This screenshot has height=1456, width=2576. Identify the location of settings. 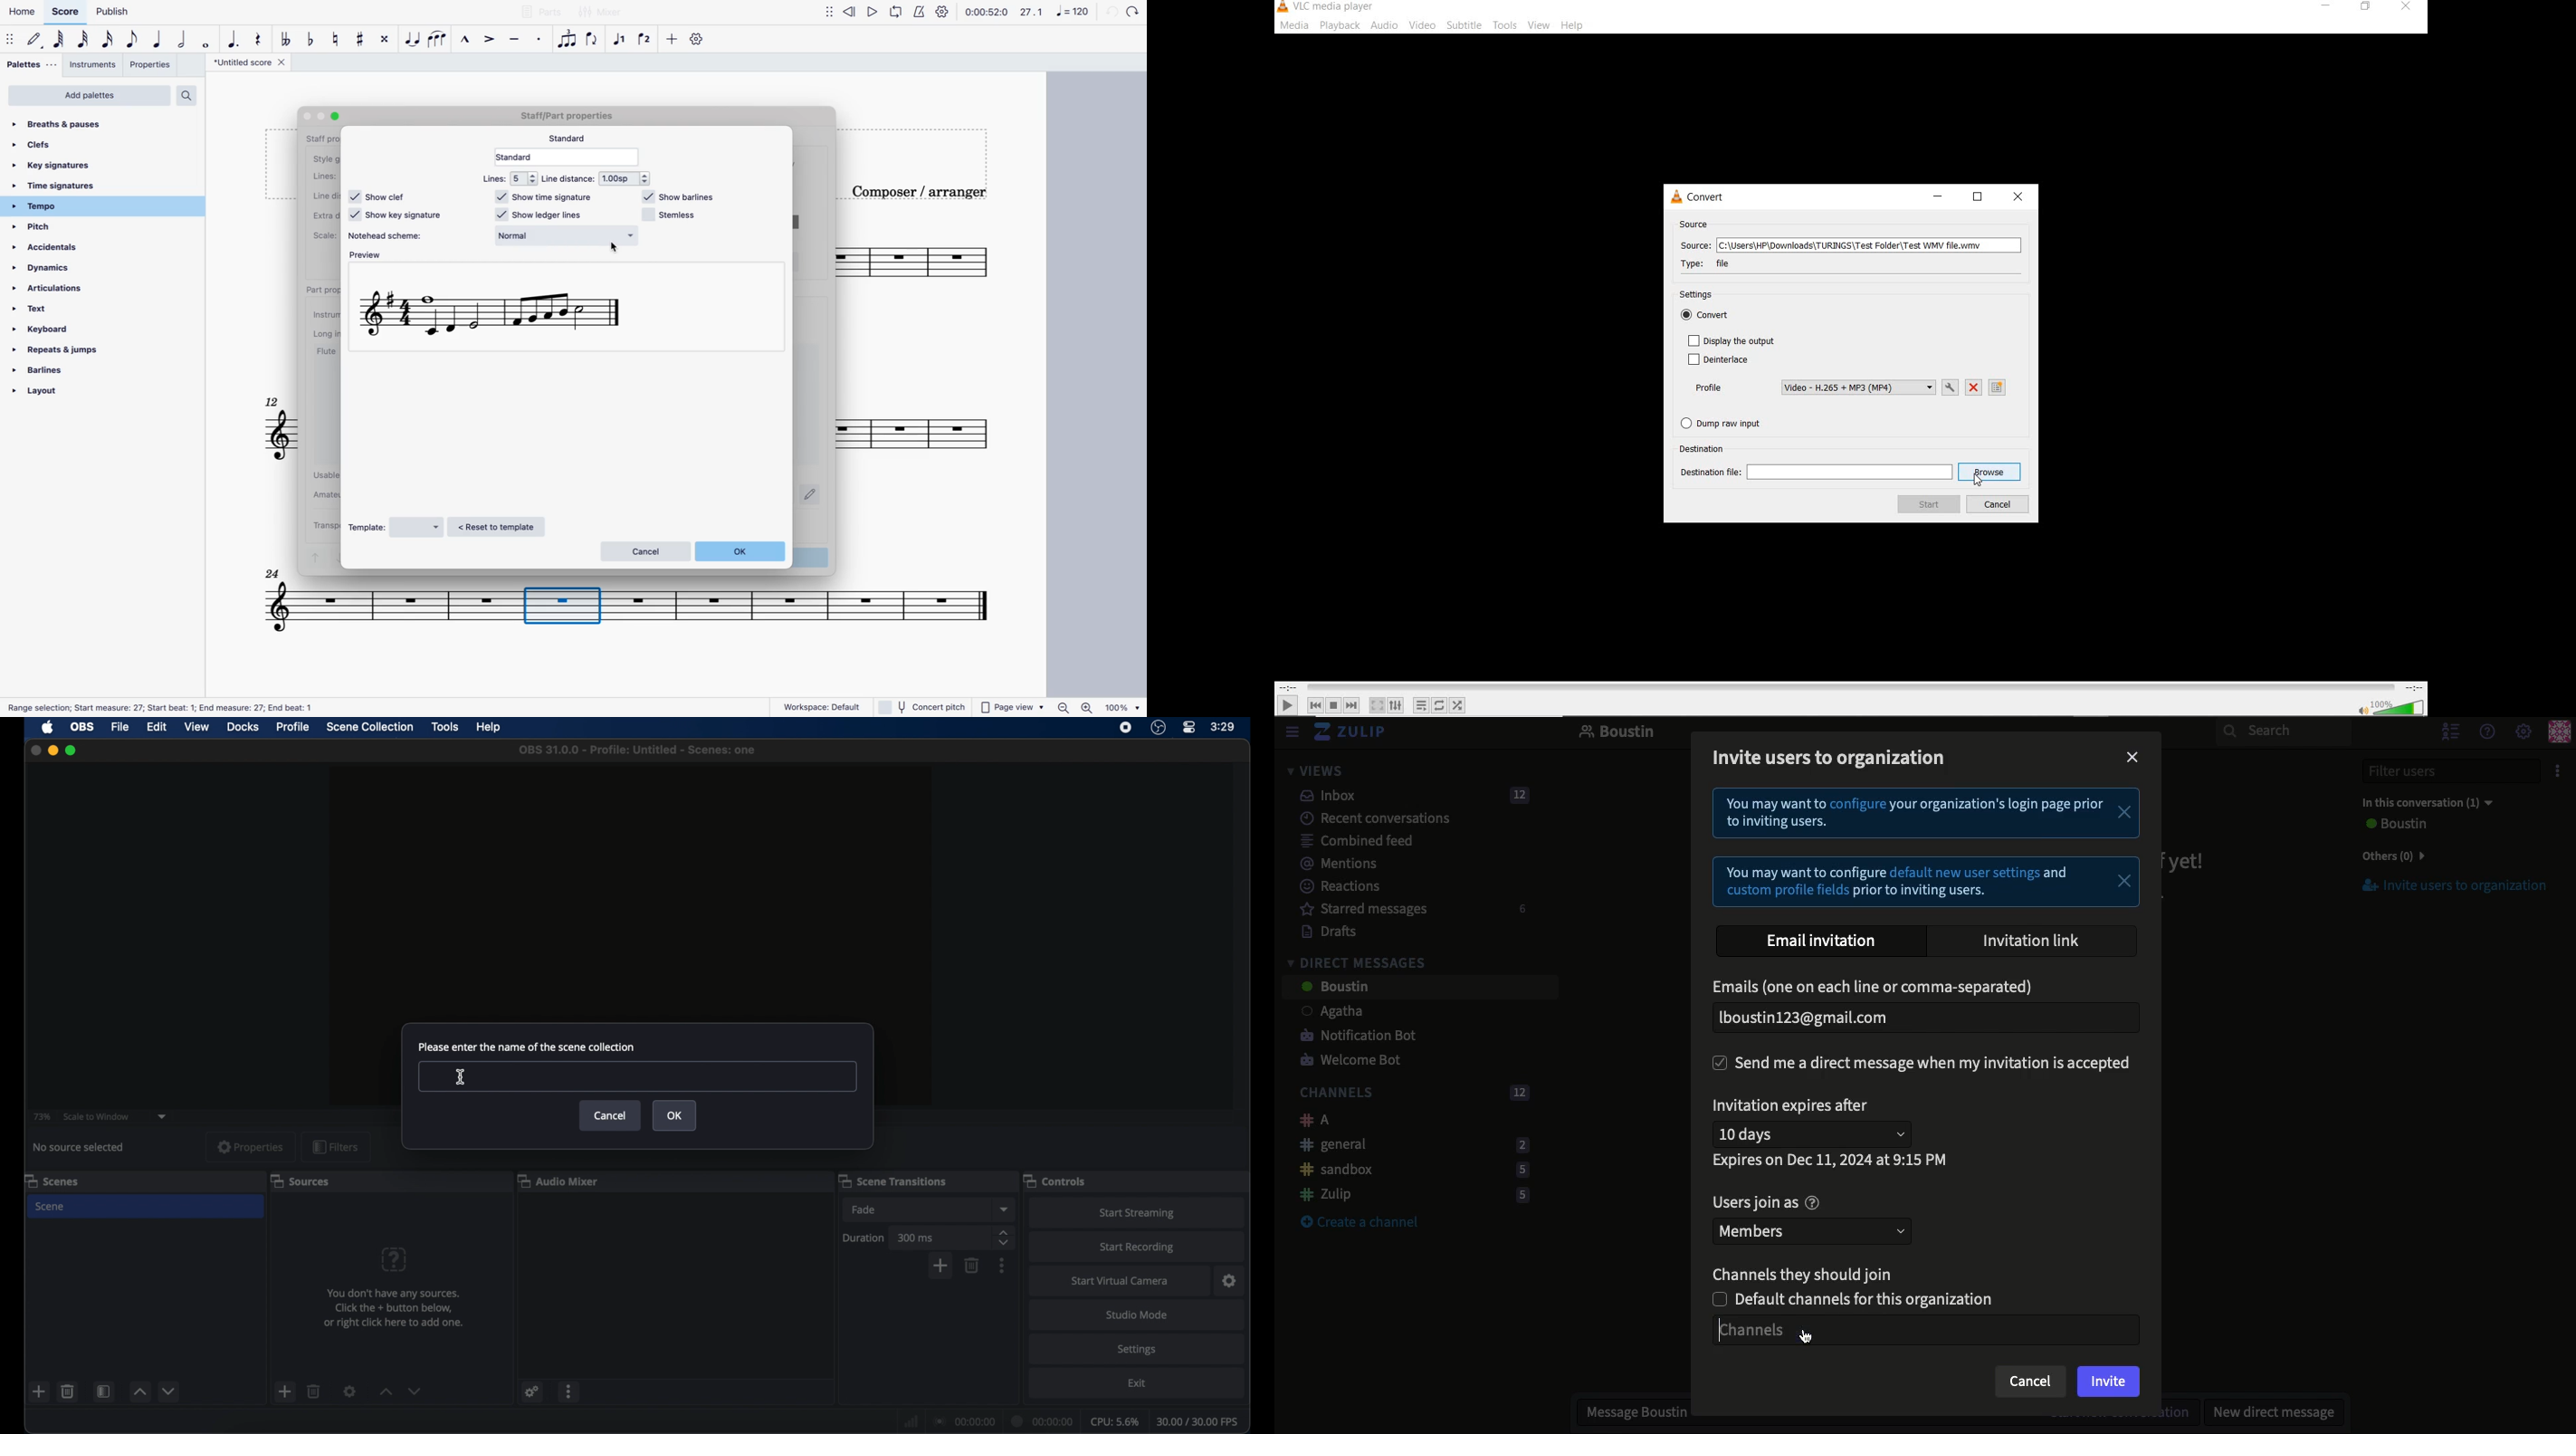
(1138, 1349).